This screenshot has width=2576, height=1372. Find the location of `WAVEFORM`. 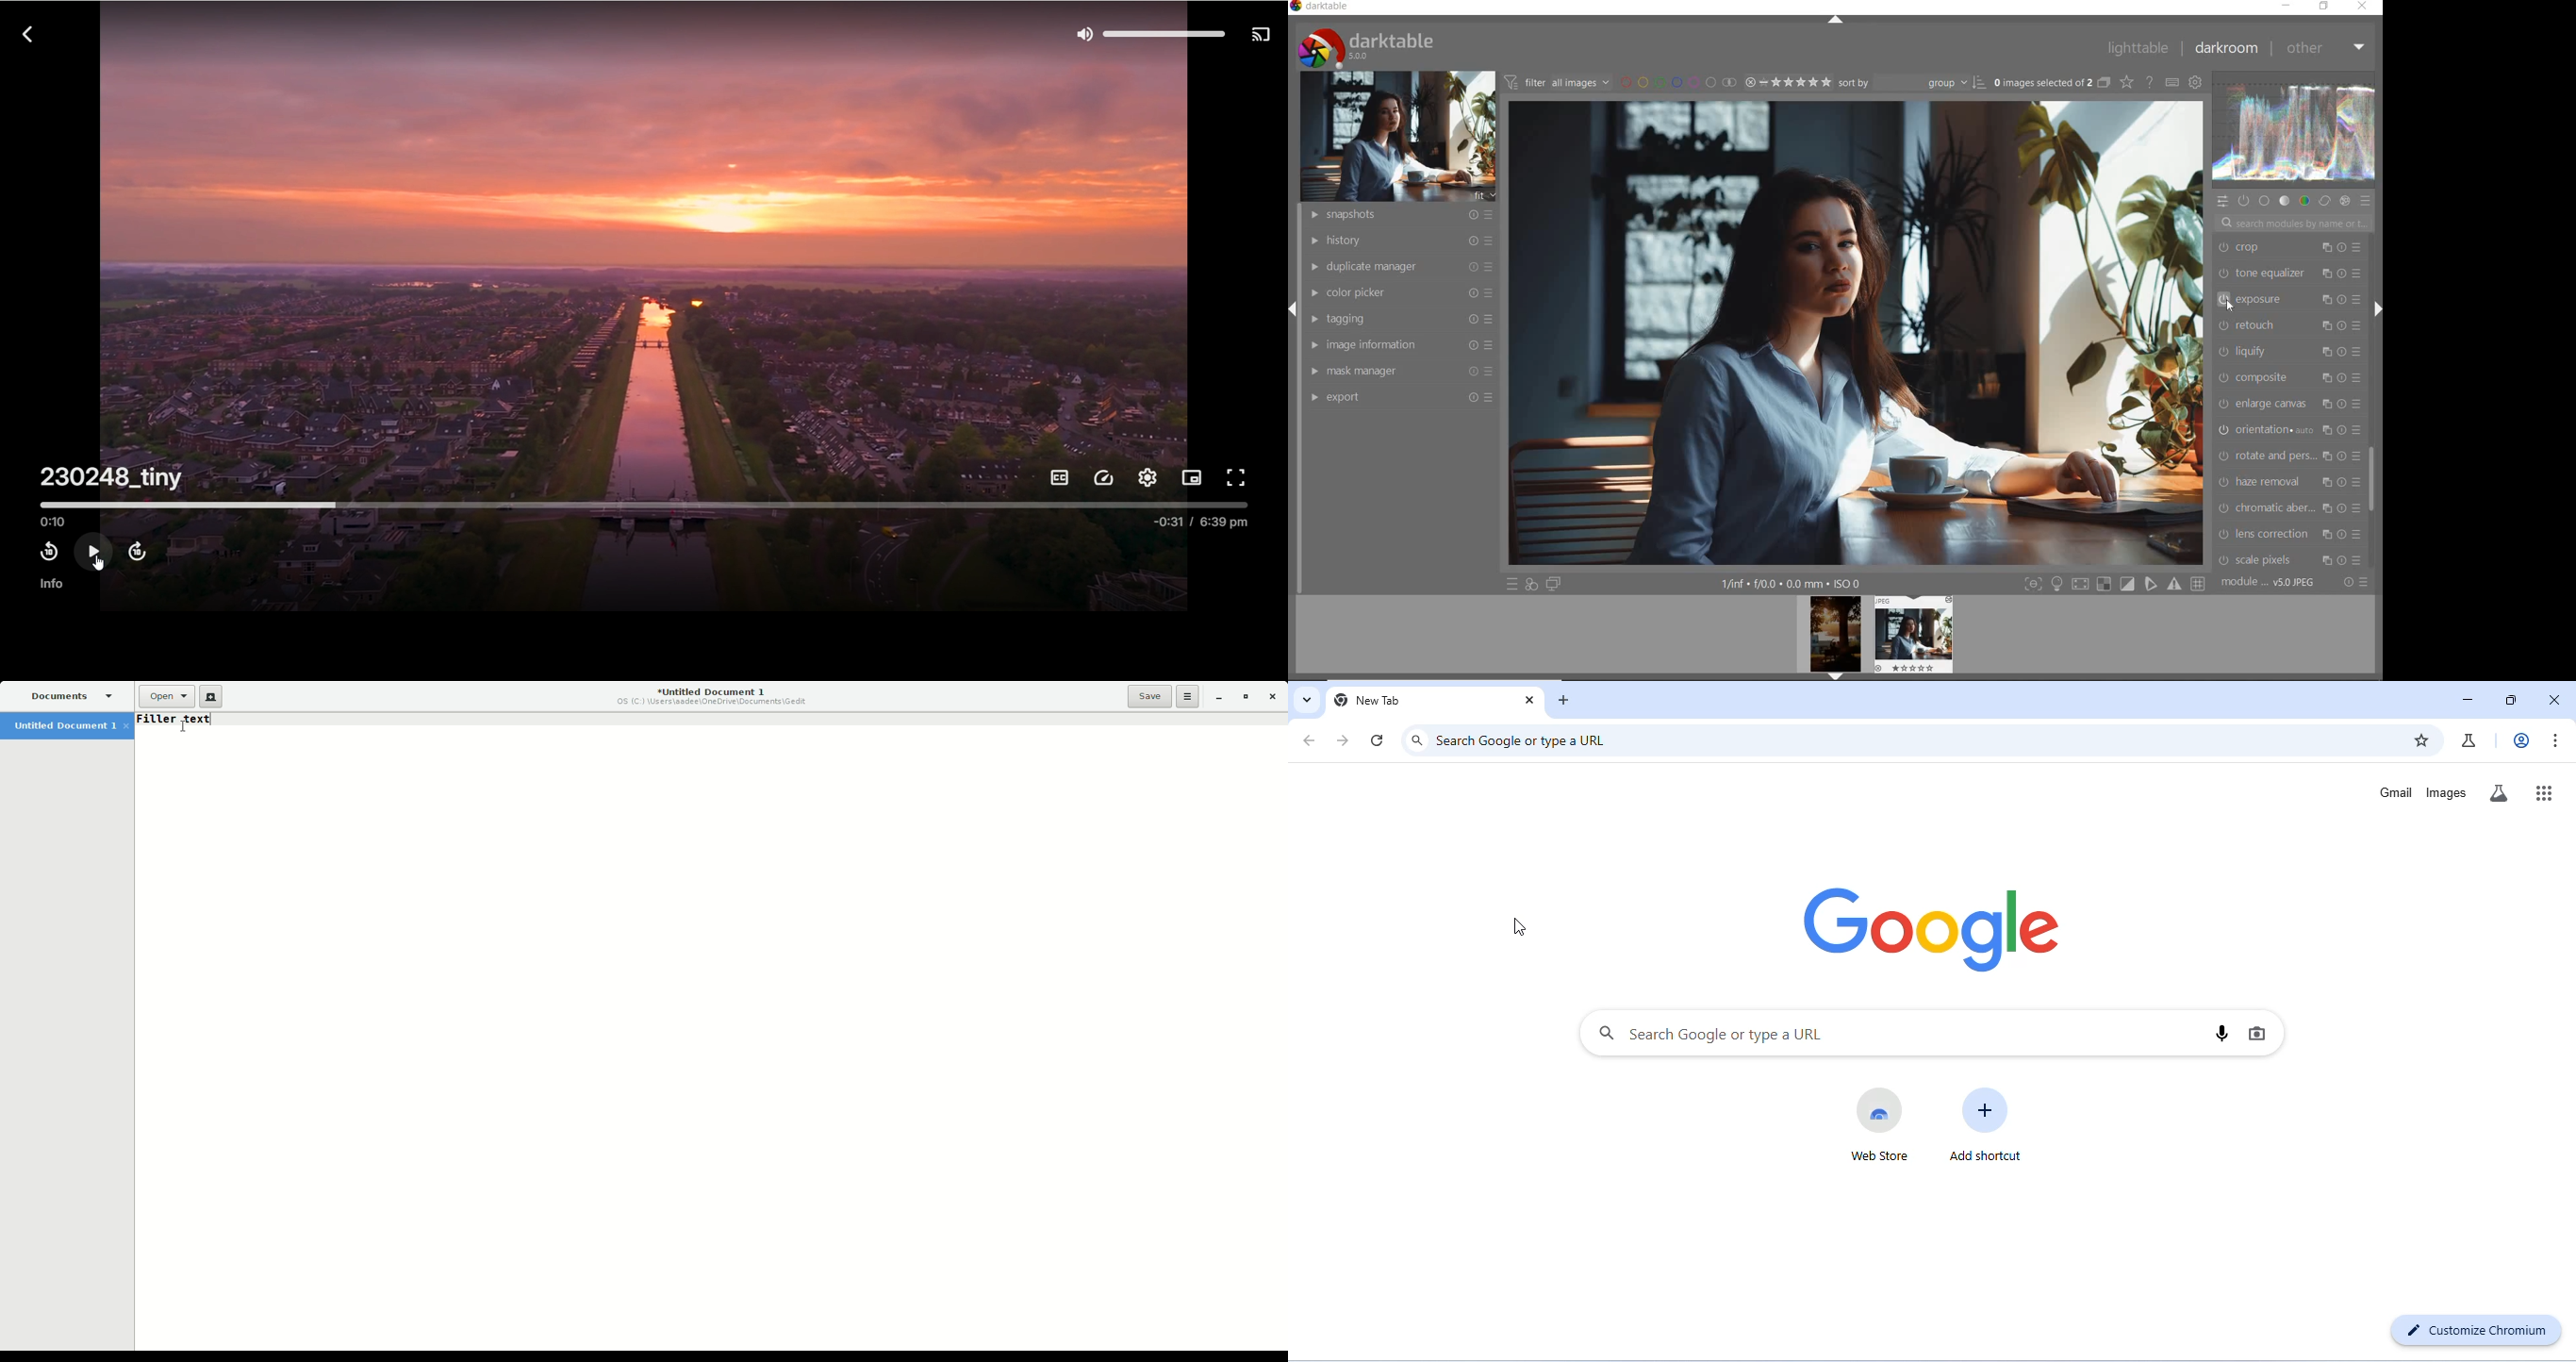

WAVEFORM is located at coordinates (2295, 129).